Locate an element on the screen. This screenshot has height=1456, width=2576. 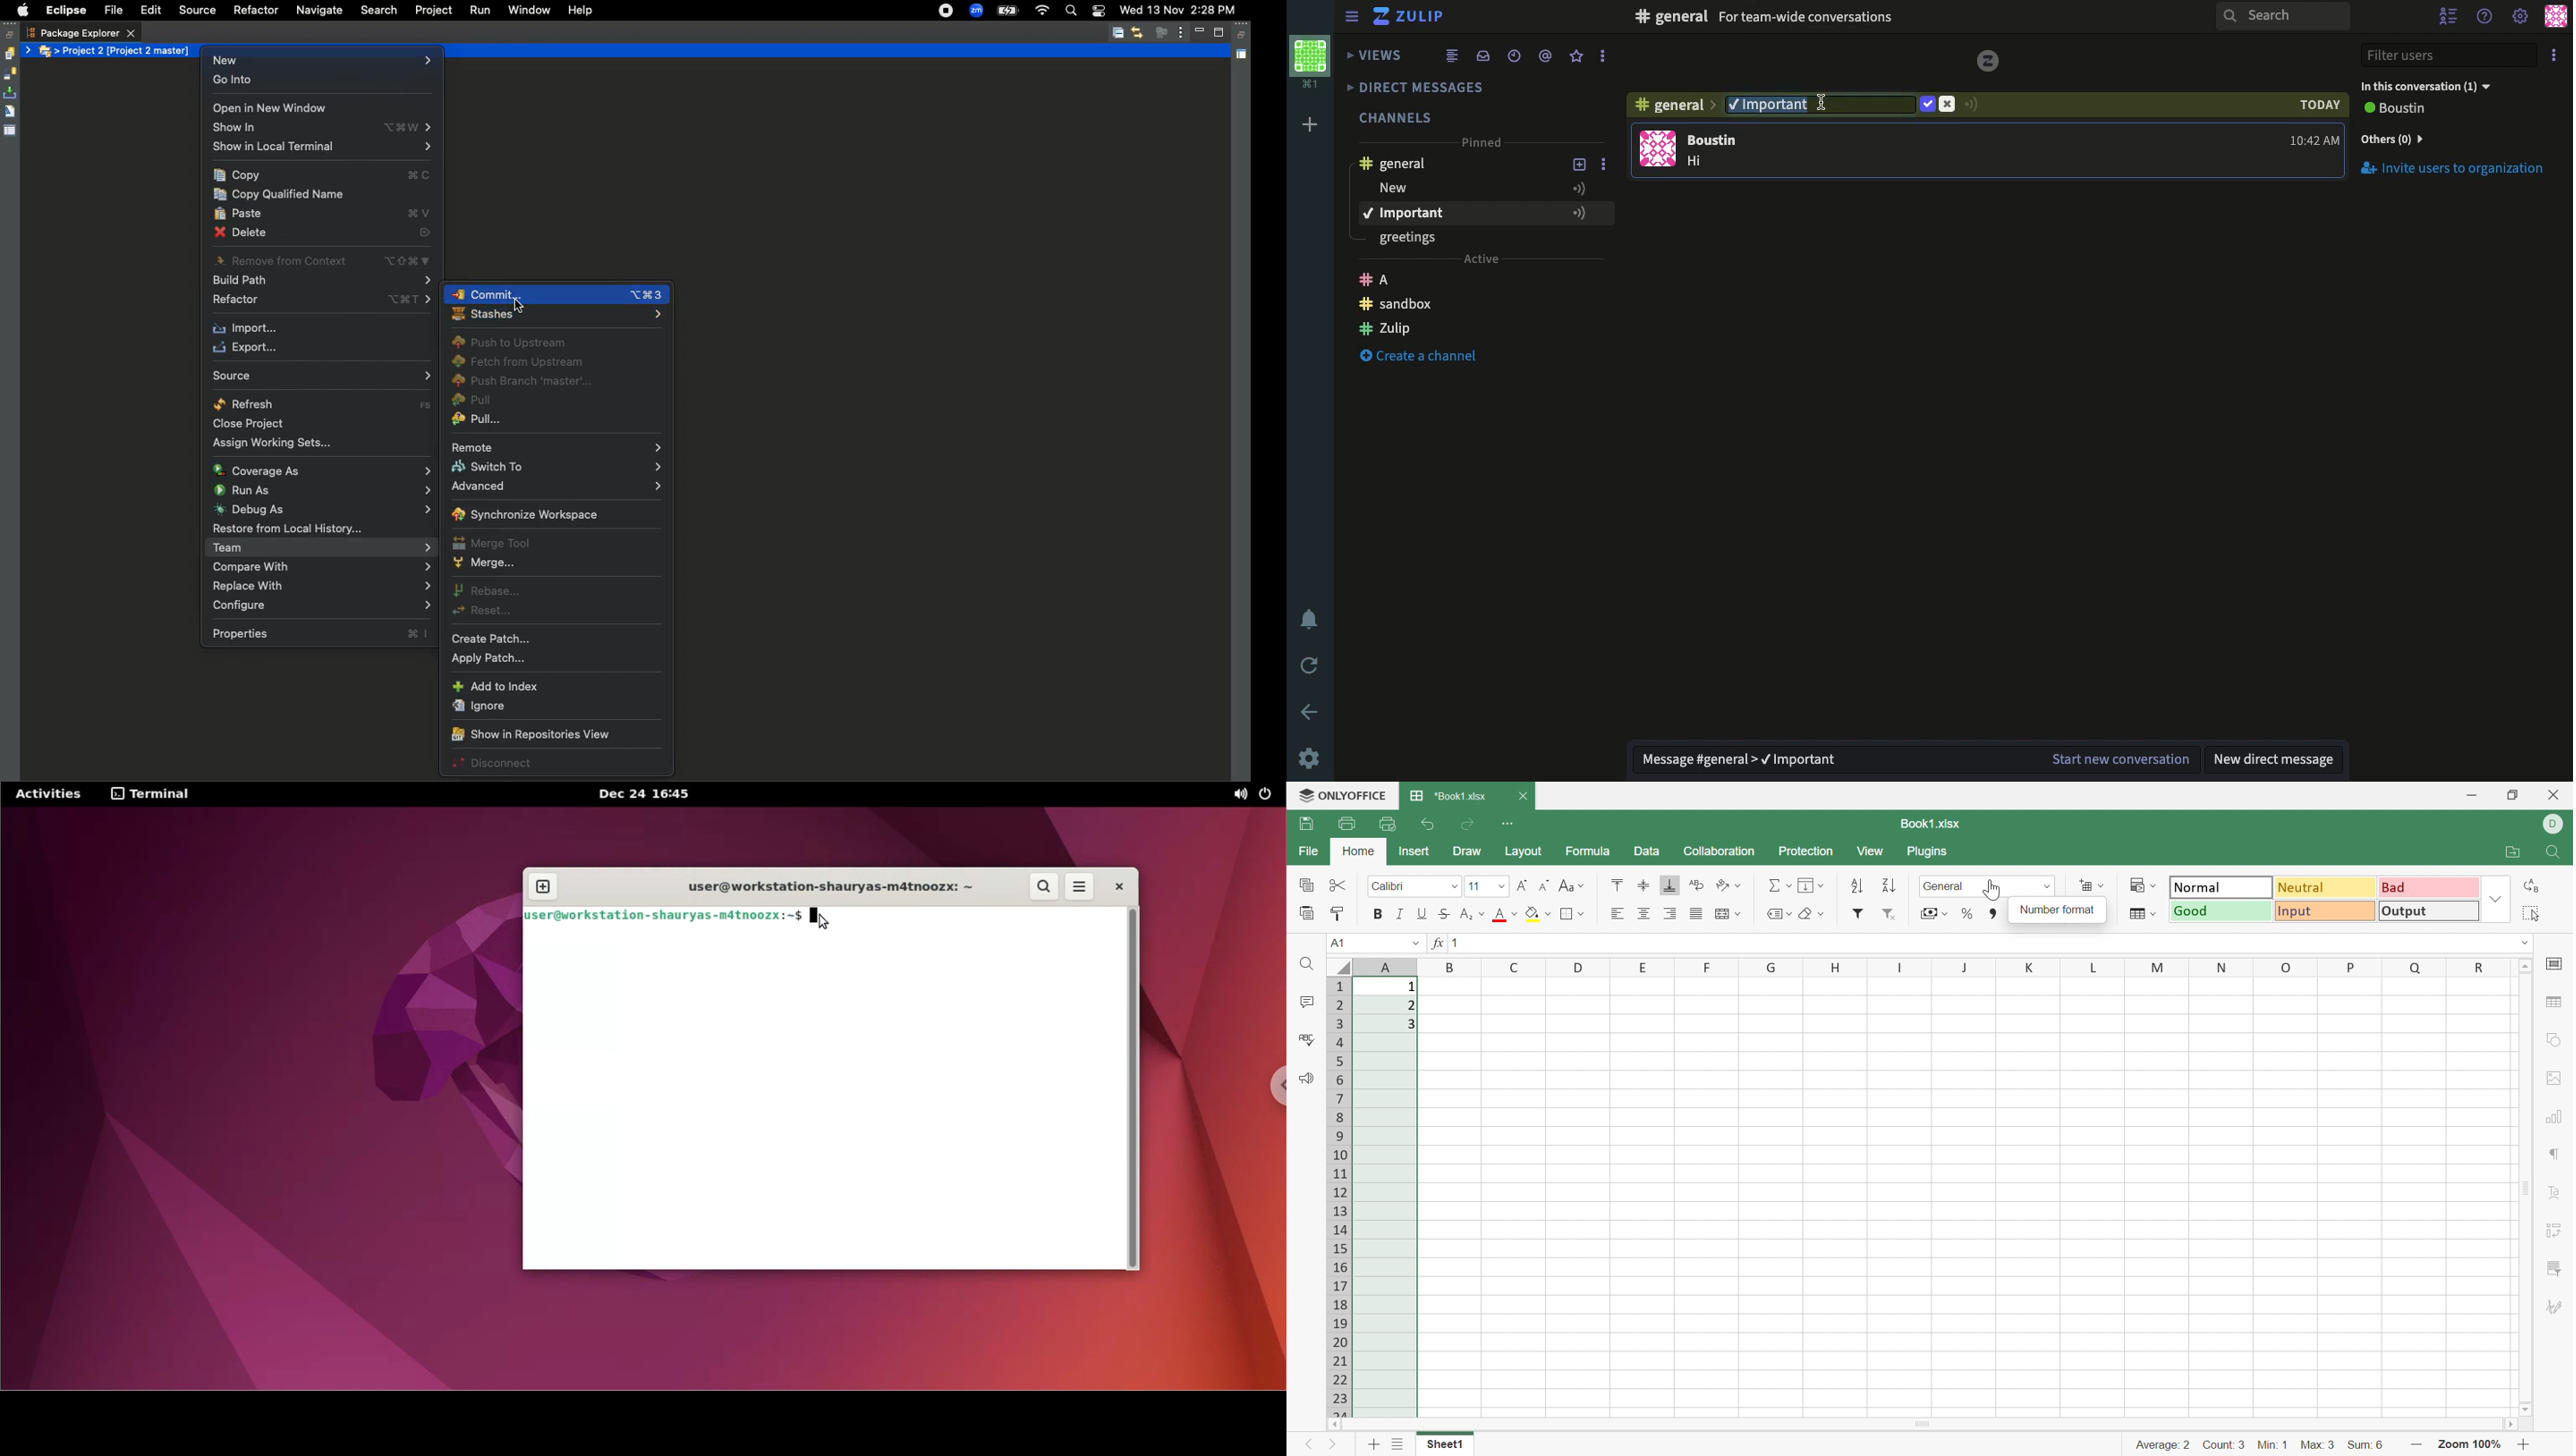
Cursor is located at coordinates (1993, 890).